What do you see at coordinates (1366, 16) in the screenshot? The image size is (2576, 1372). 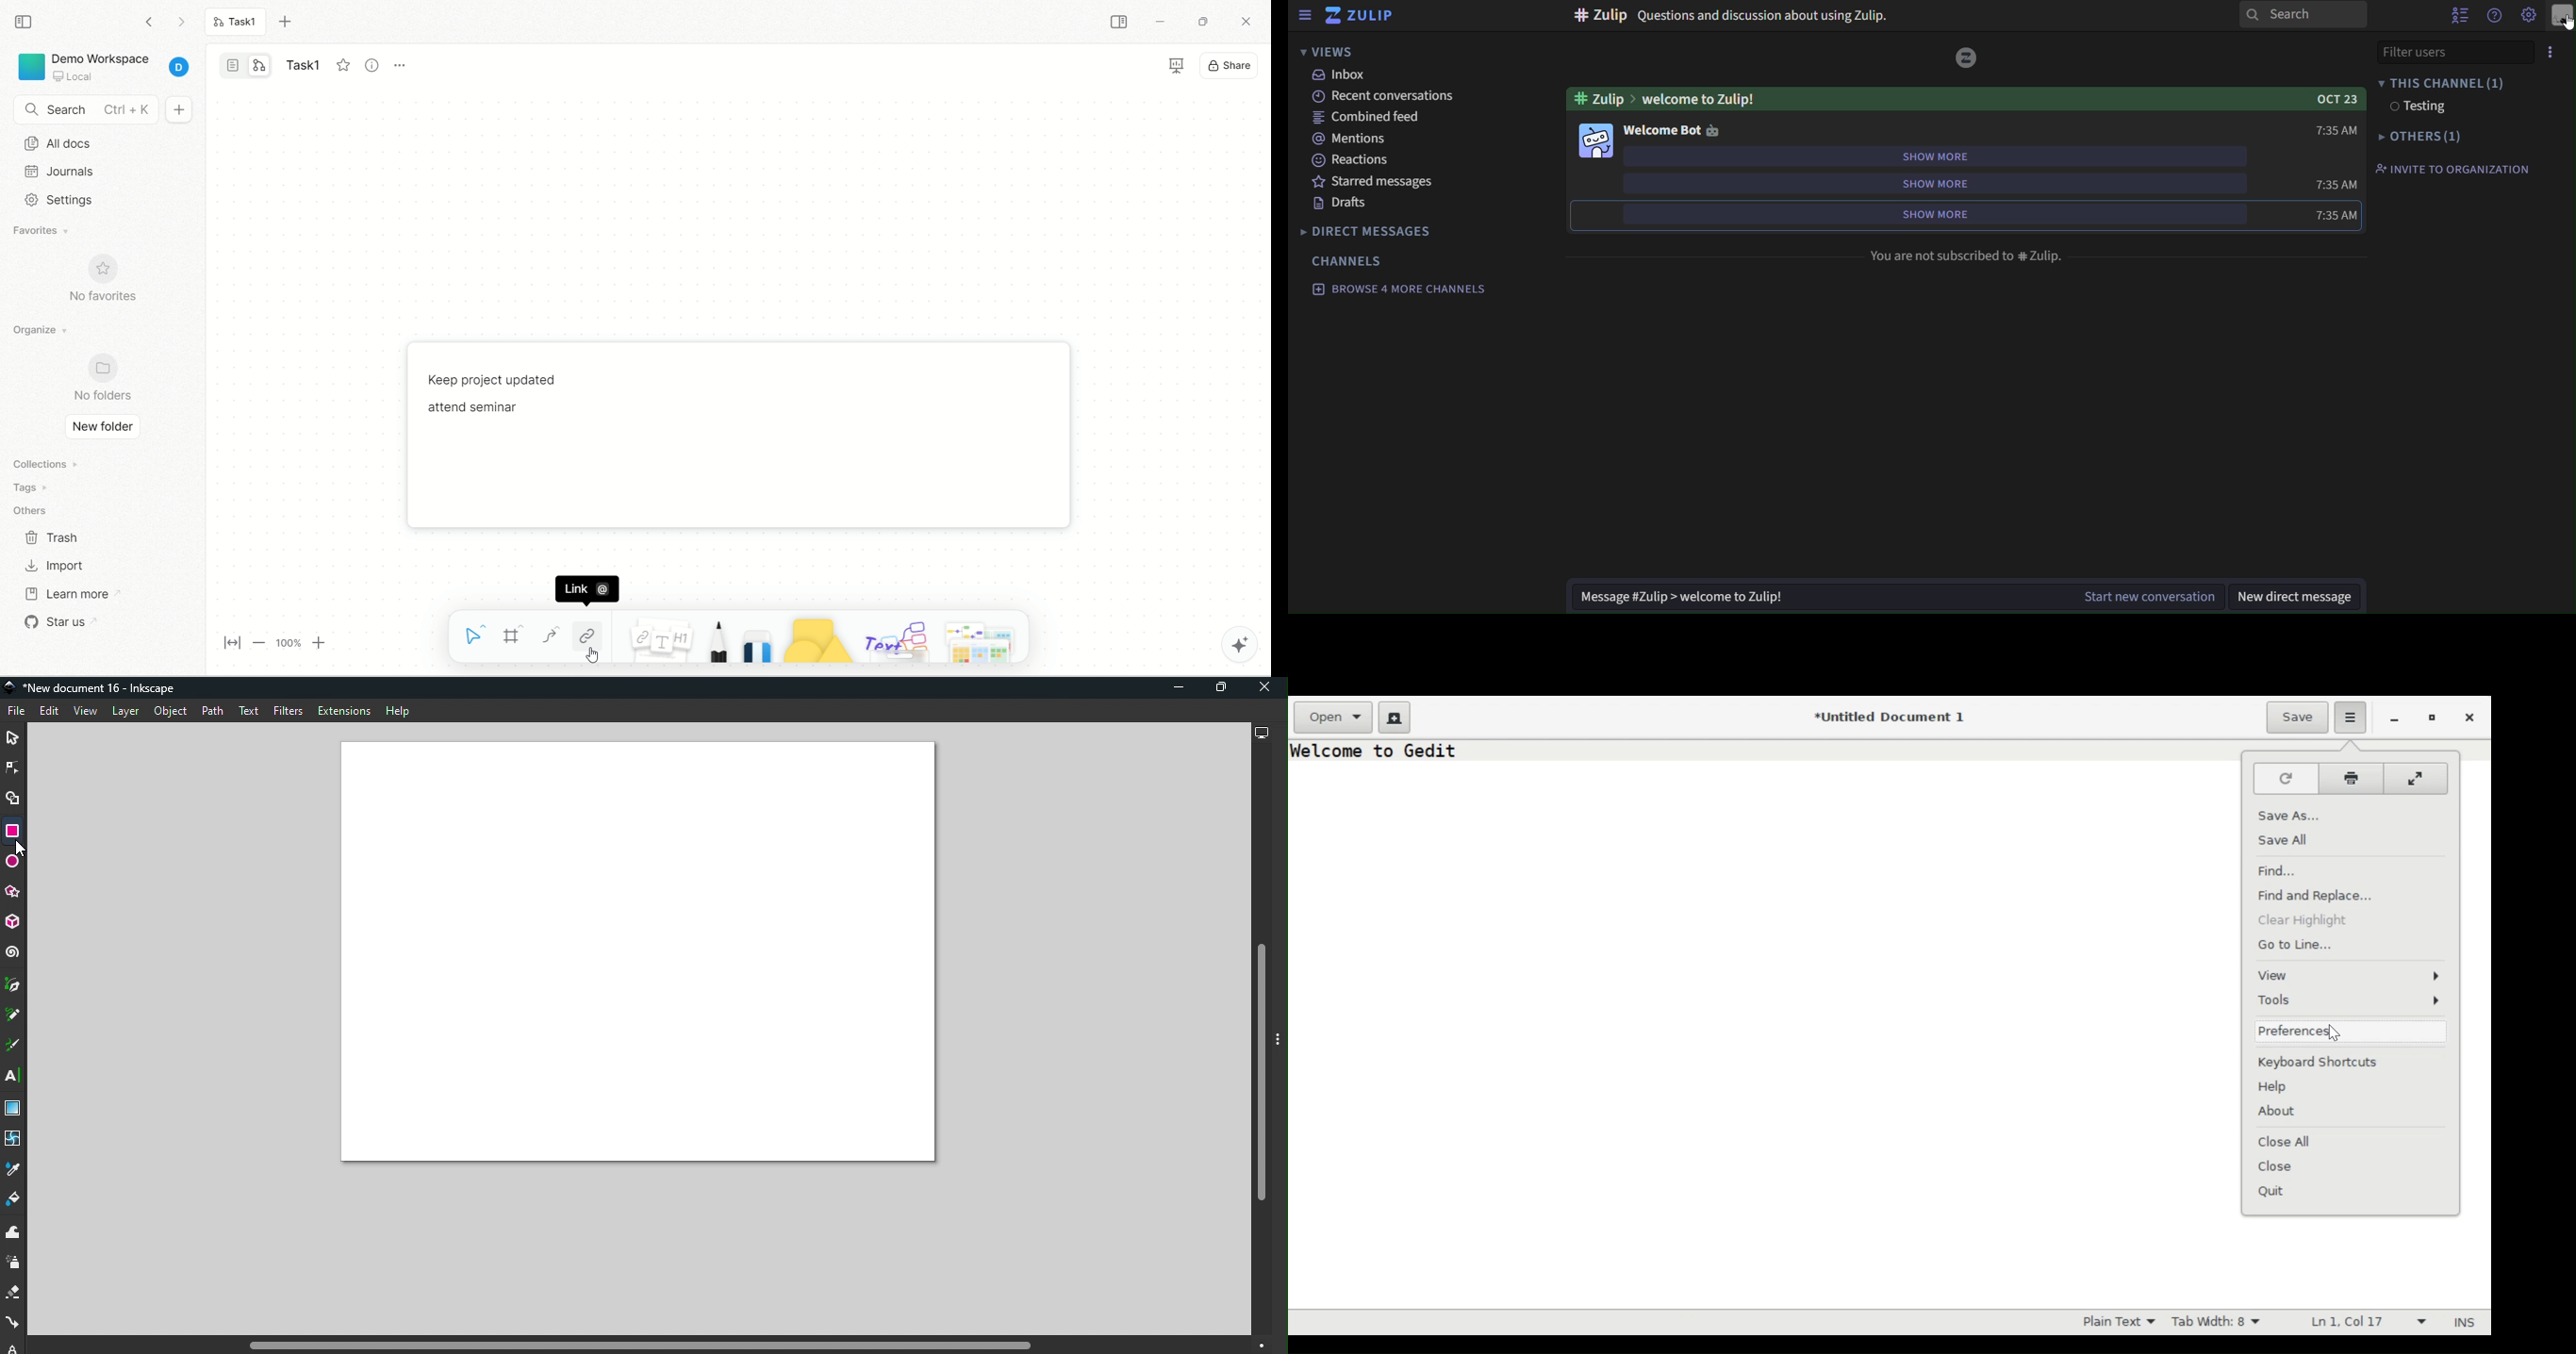 I see `zulip` at bounding box center [1366, 16].